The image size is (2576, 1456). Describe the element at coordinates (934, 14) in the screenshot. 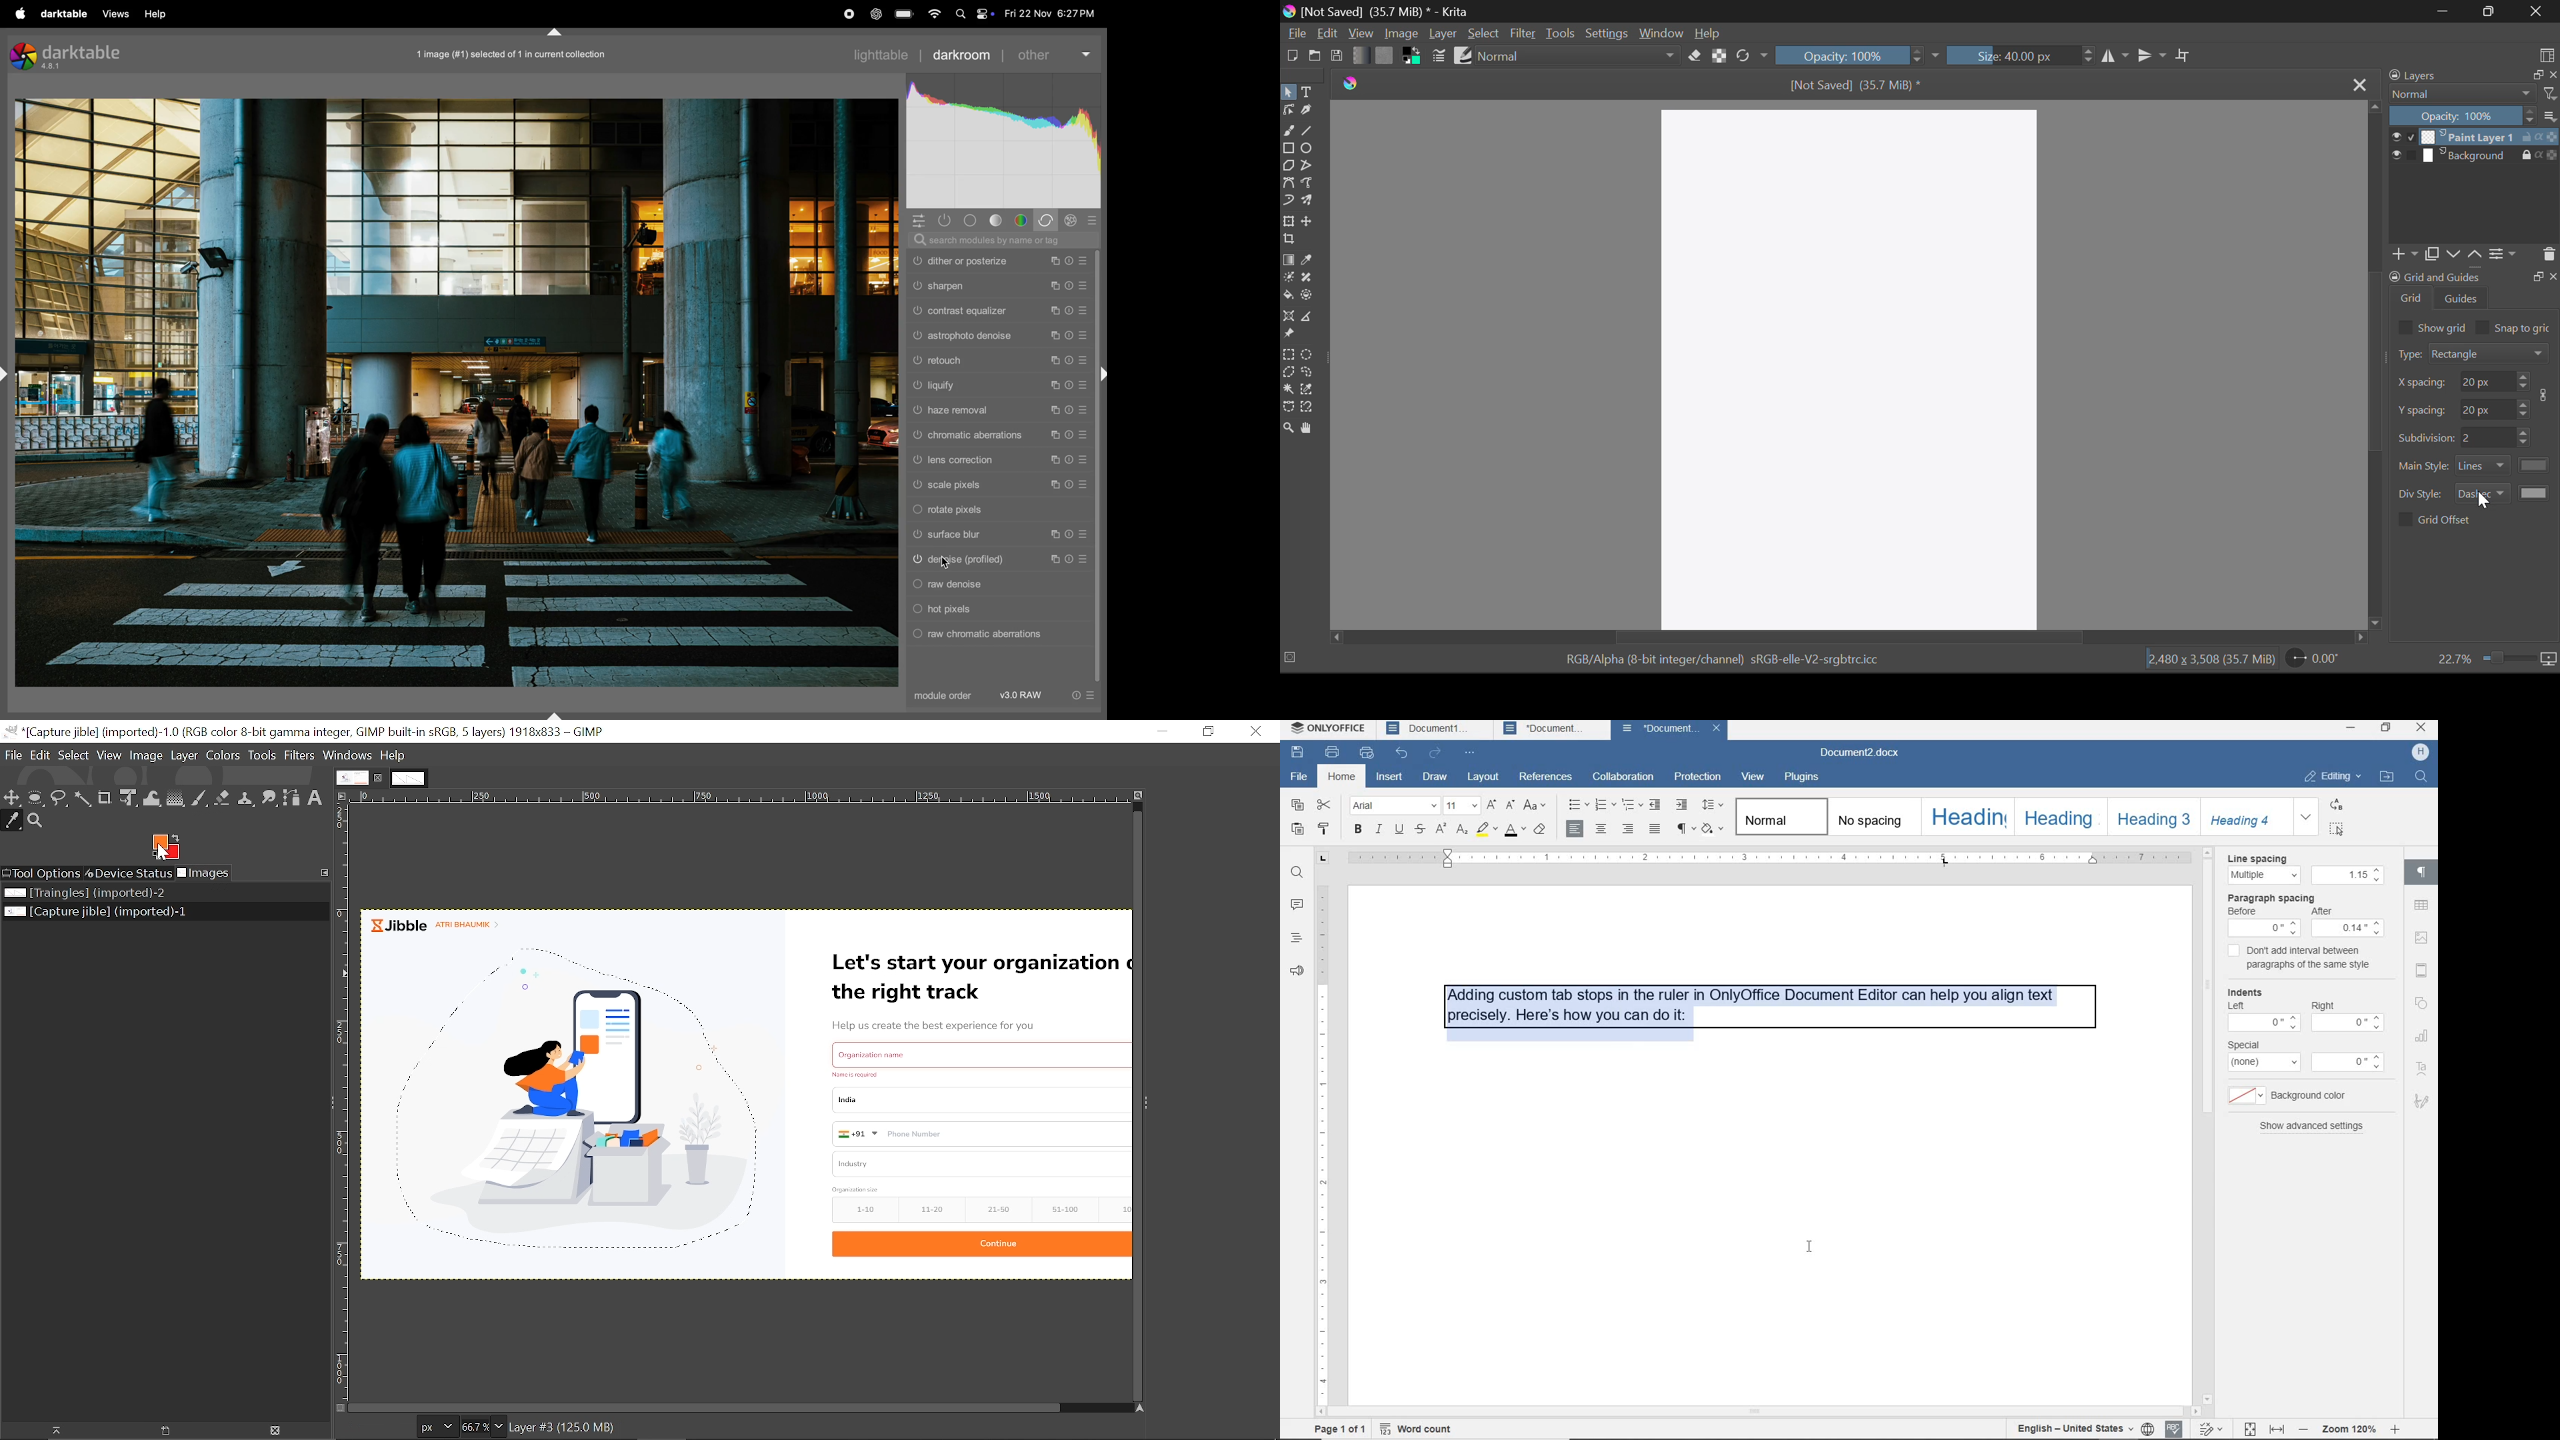

I see `wifi` at that location.